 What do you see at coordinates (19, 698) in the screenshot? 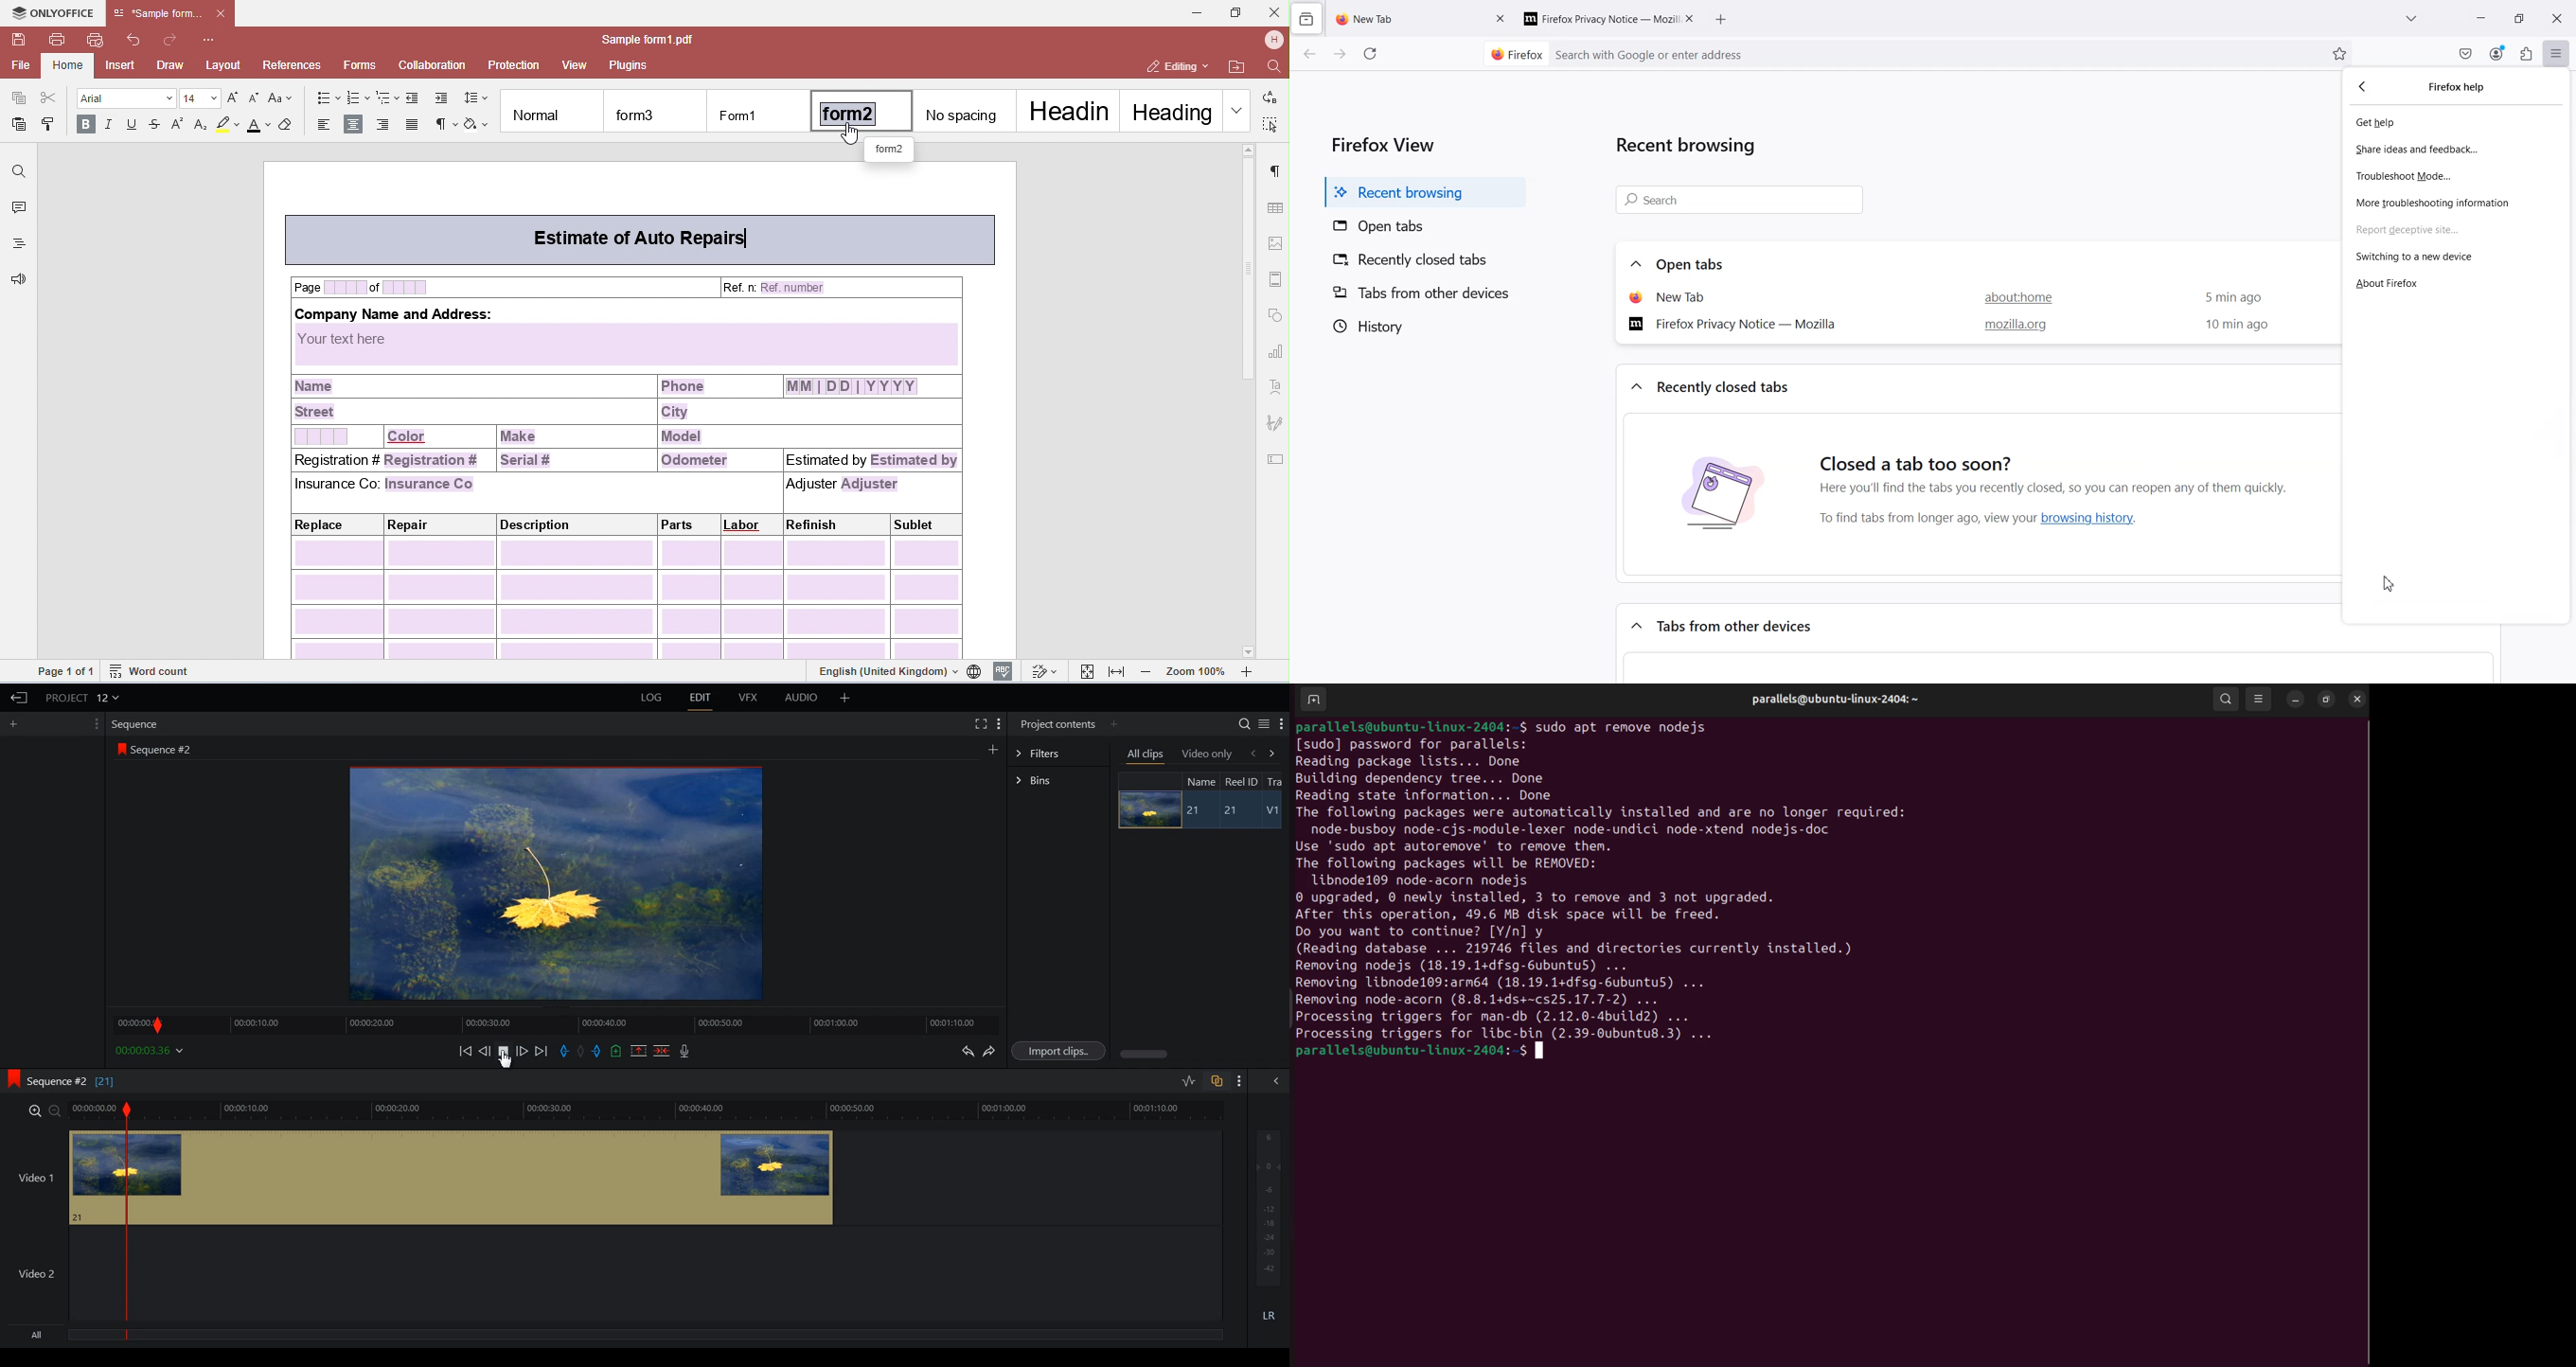
I see `Go Back` at bounding box center [19, 698].